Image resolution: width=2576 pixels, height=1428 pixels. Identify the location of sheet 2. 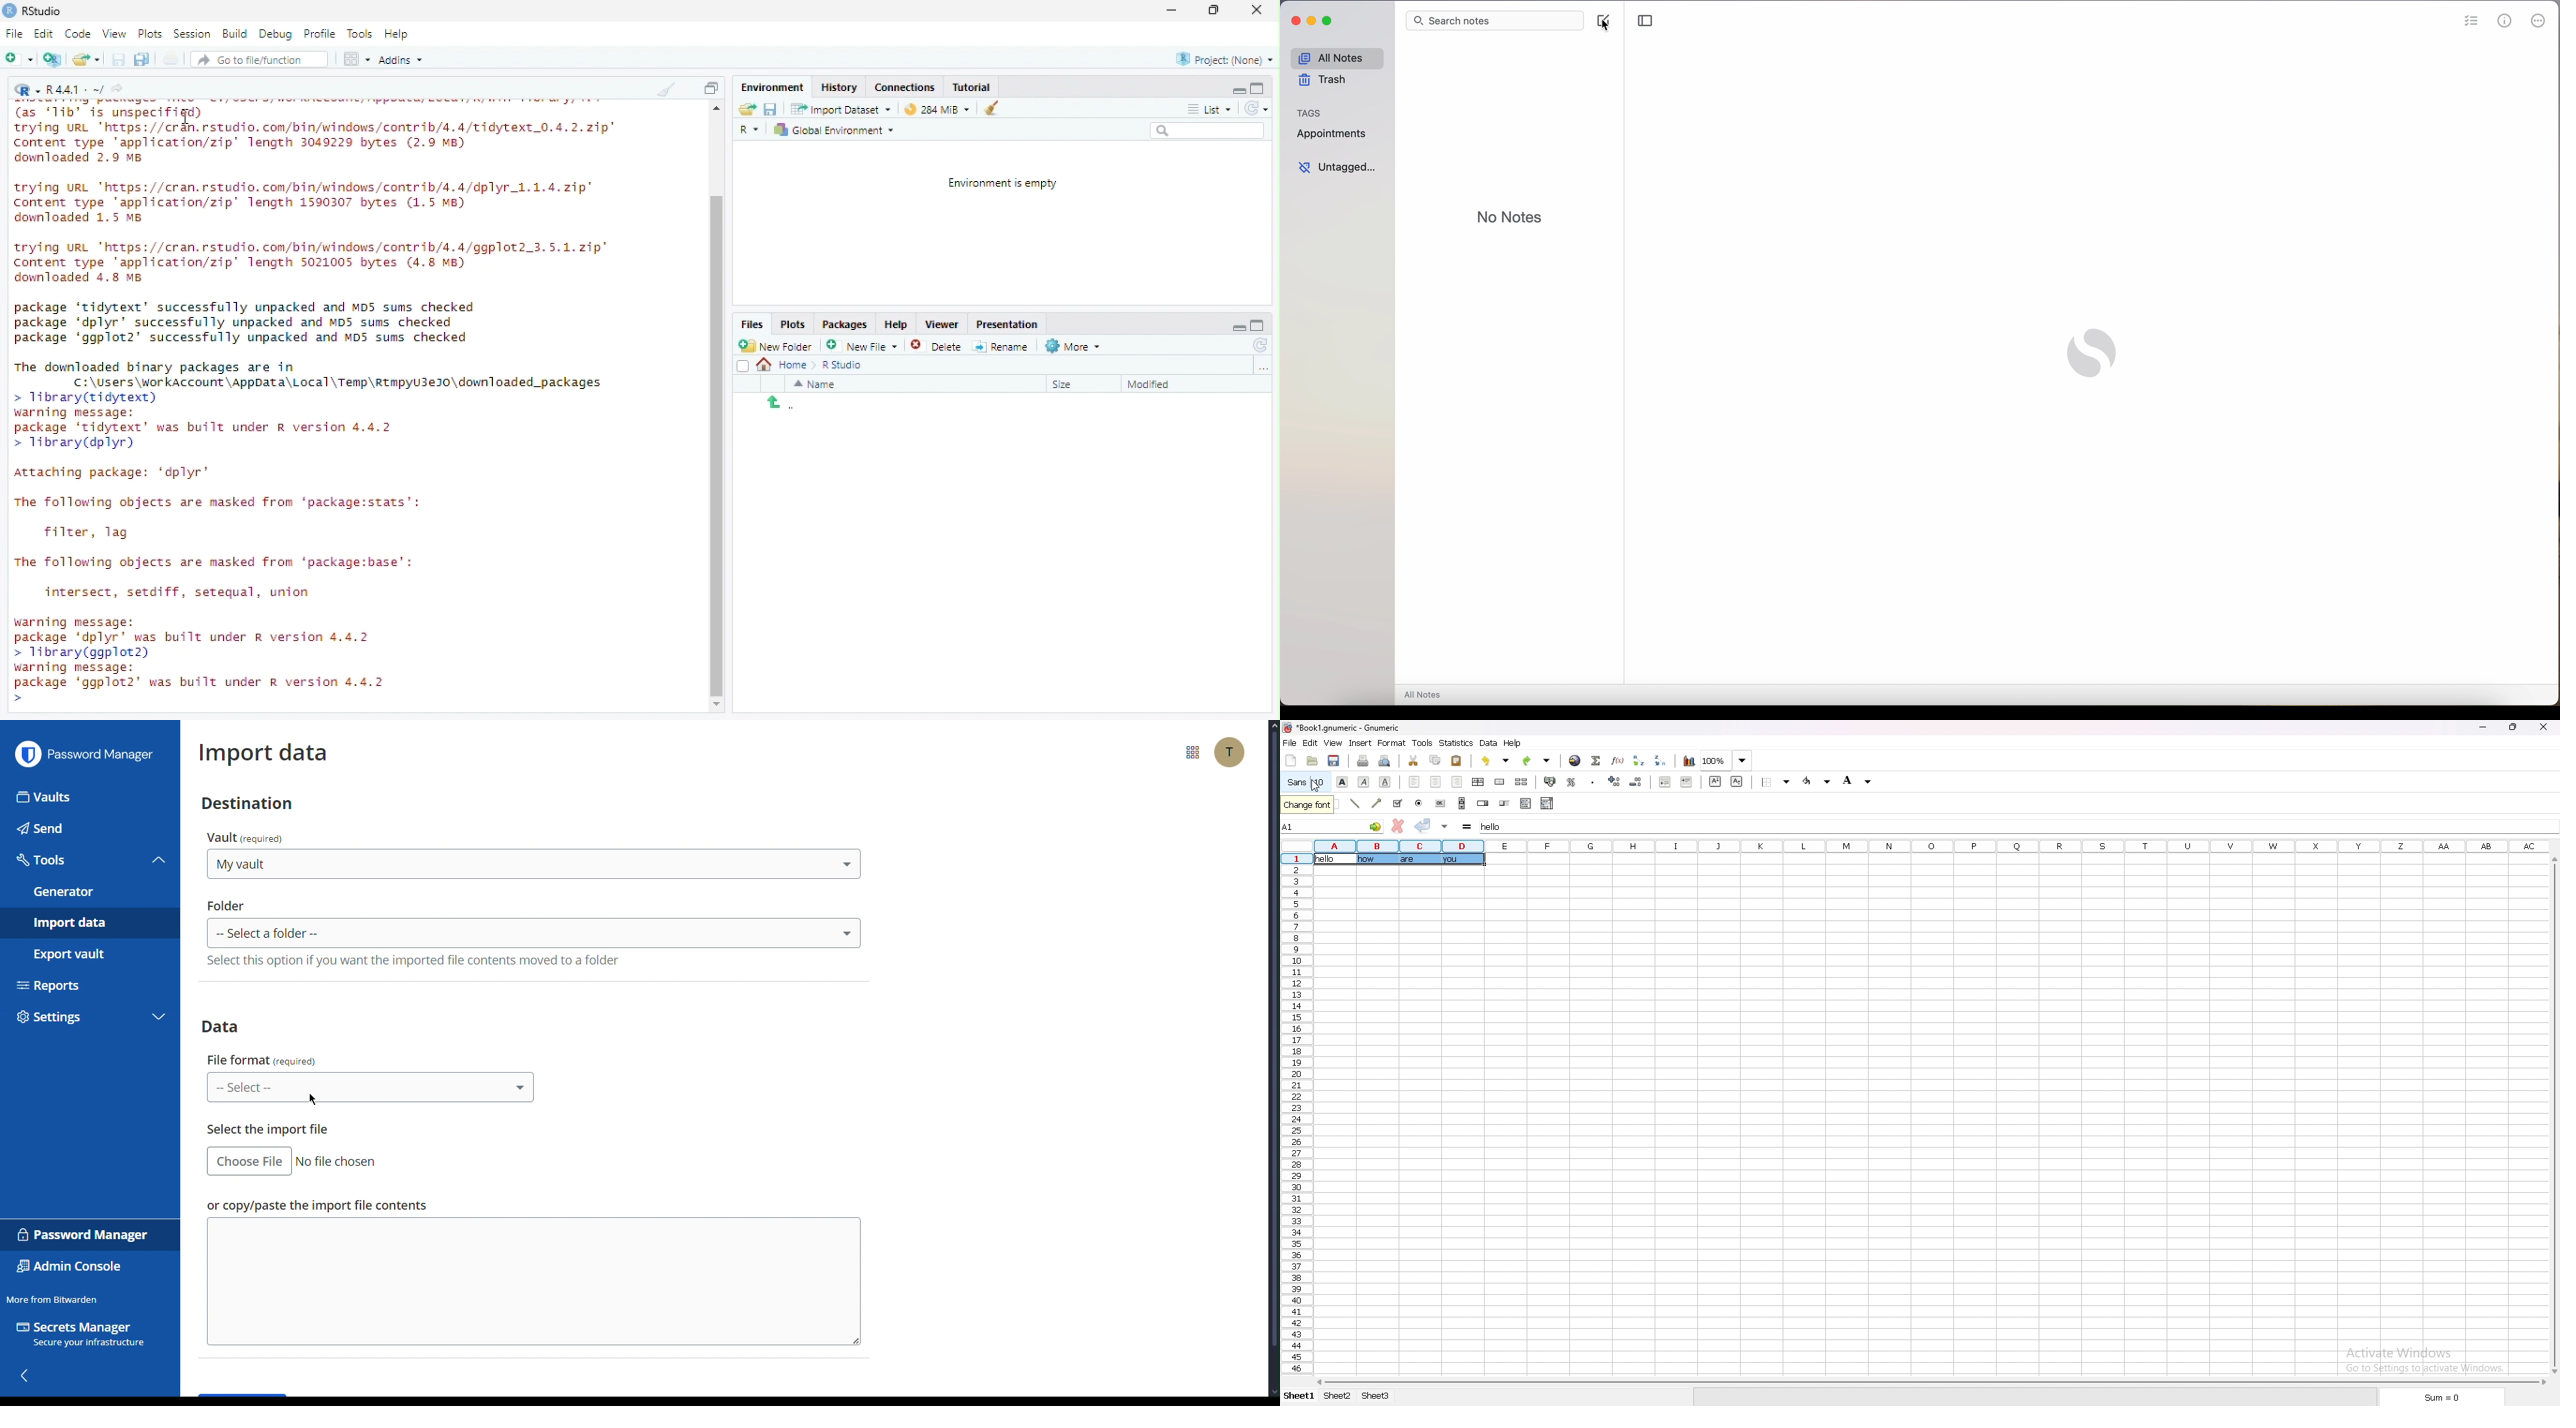
(1338, 1397).